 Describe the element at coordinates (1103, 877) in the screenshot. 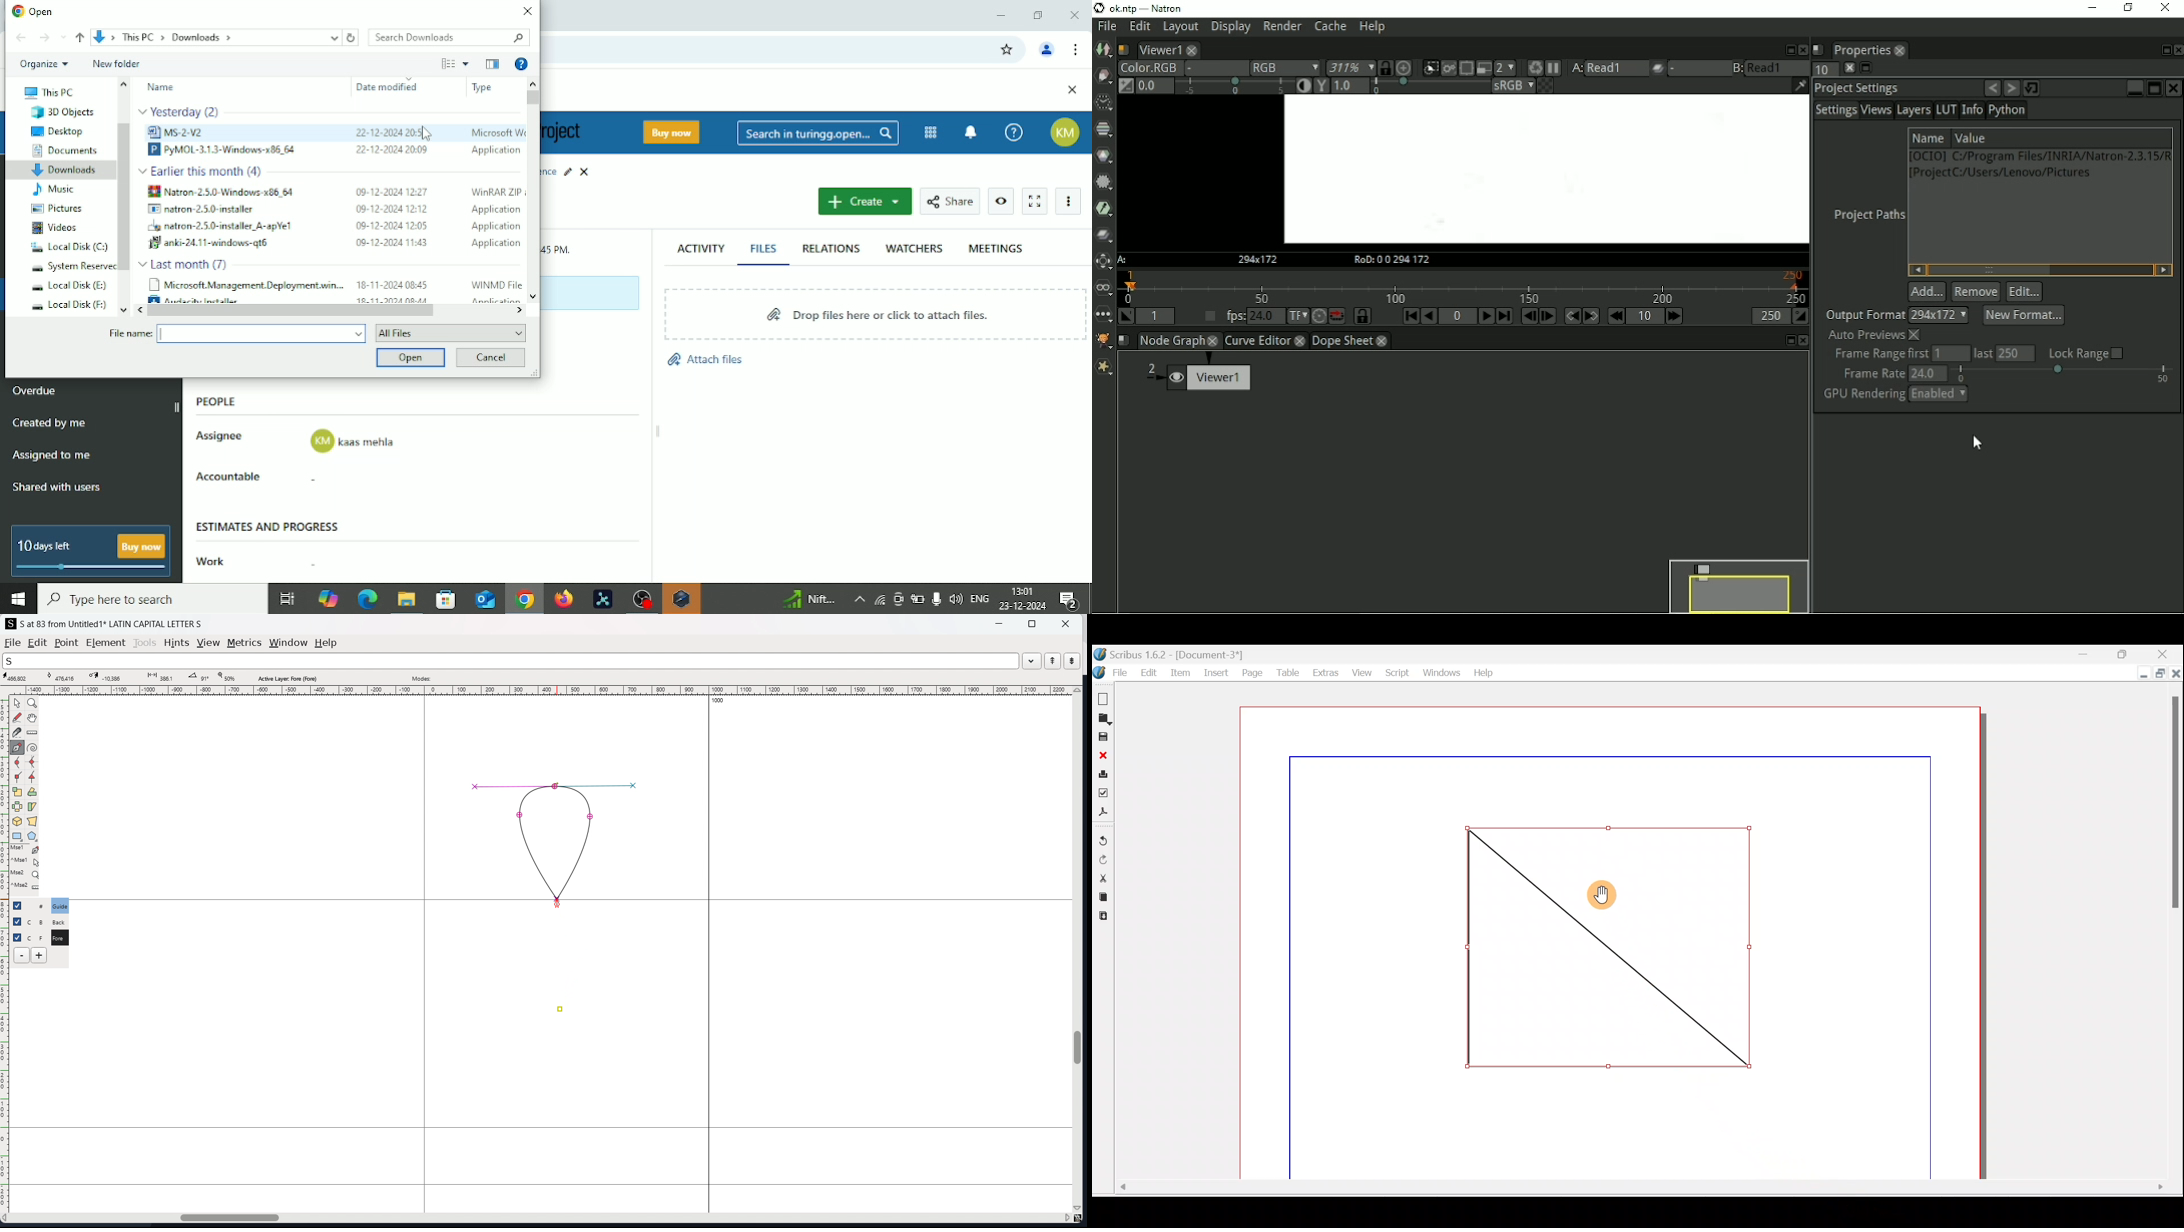

I see `Cut` at that location.